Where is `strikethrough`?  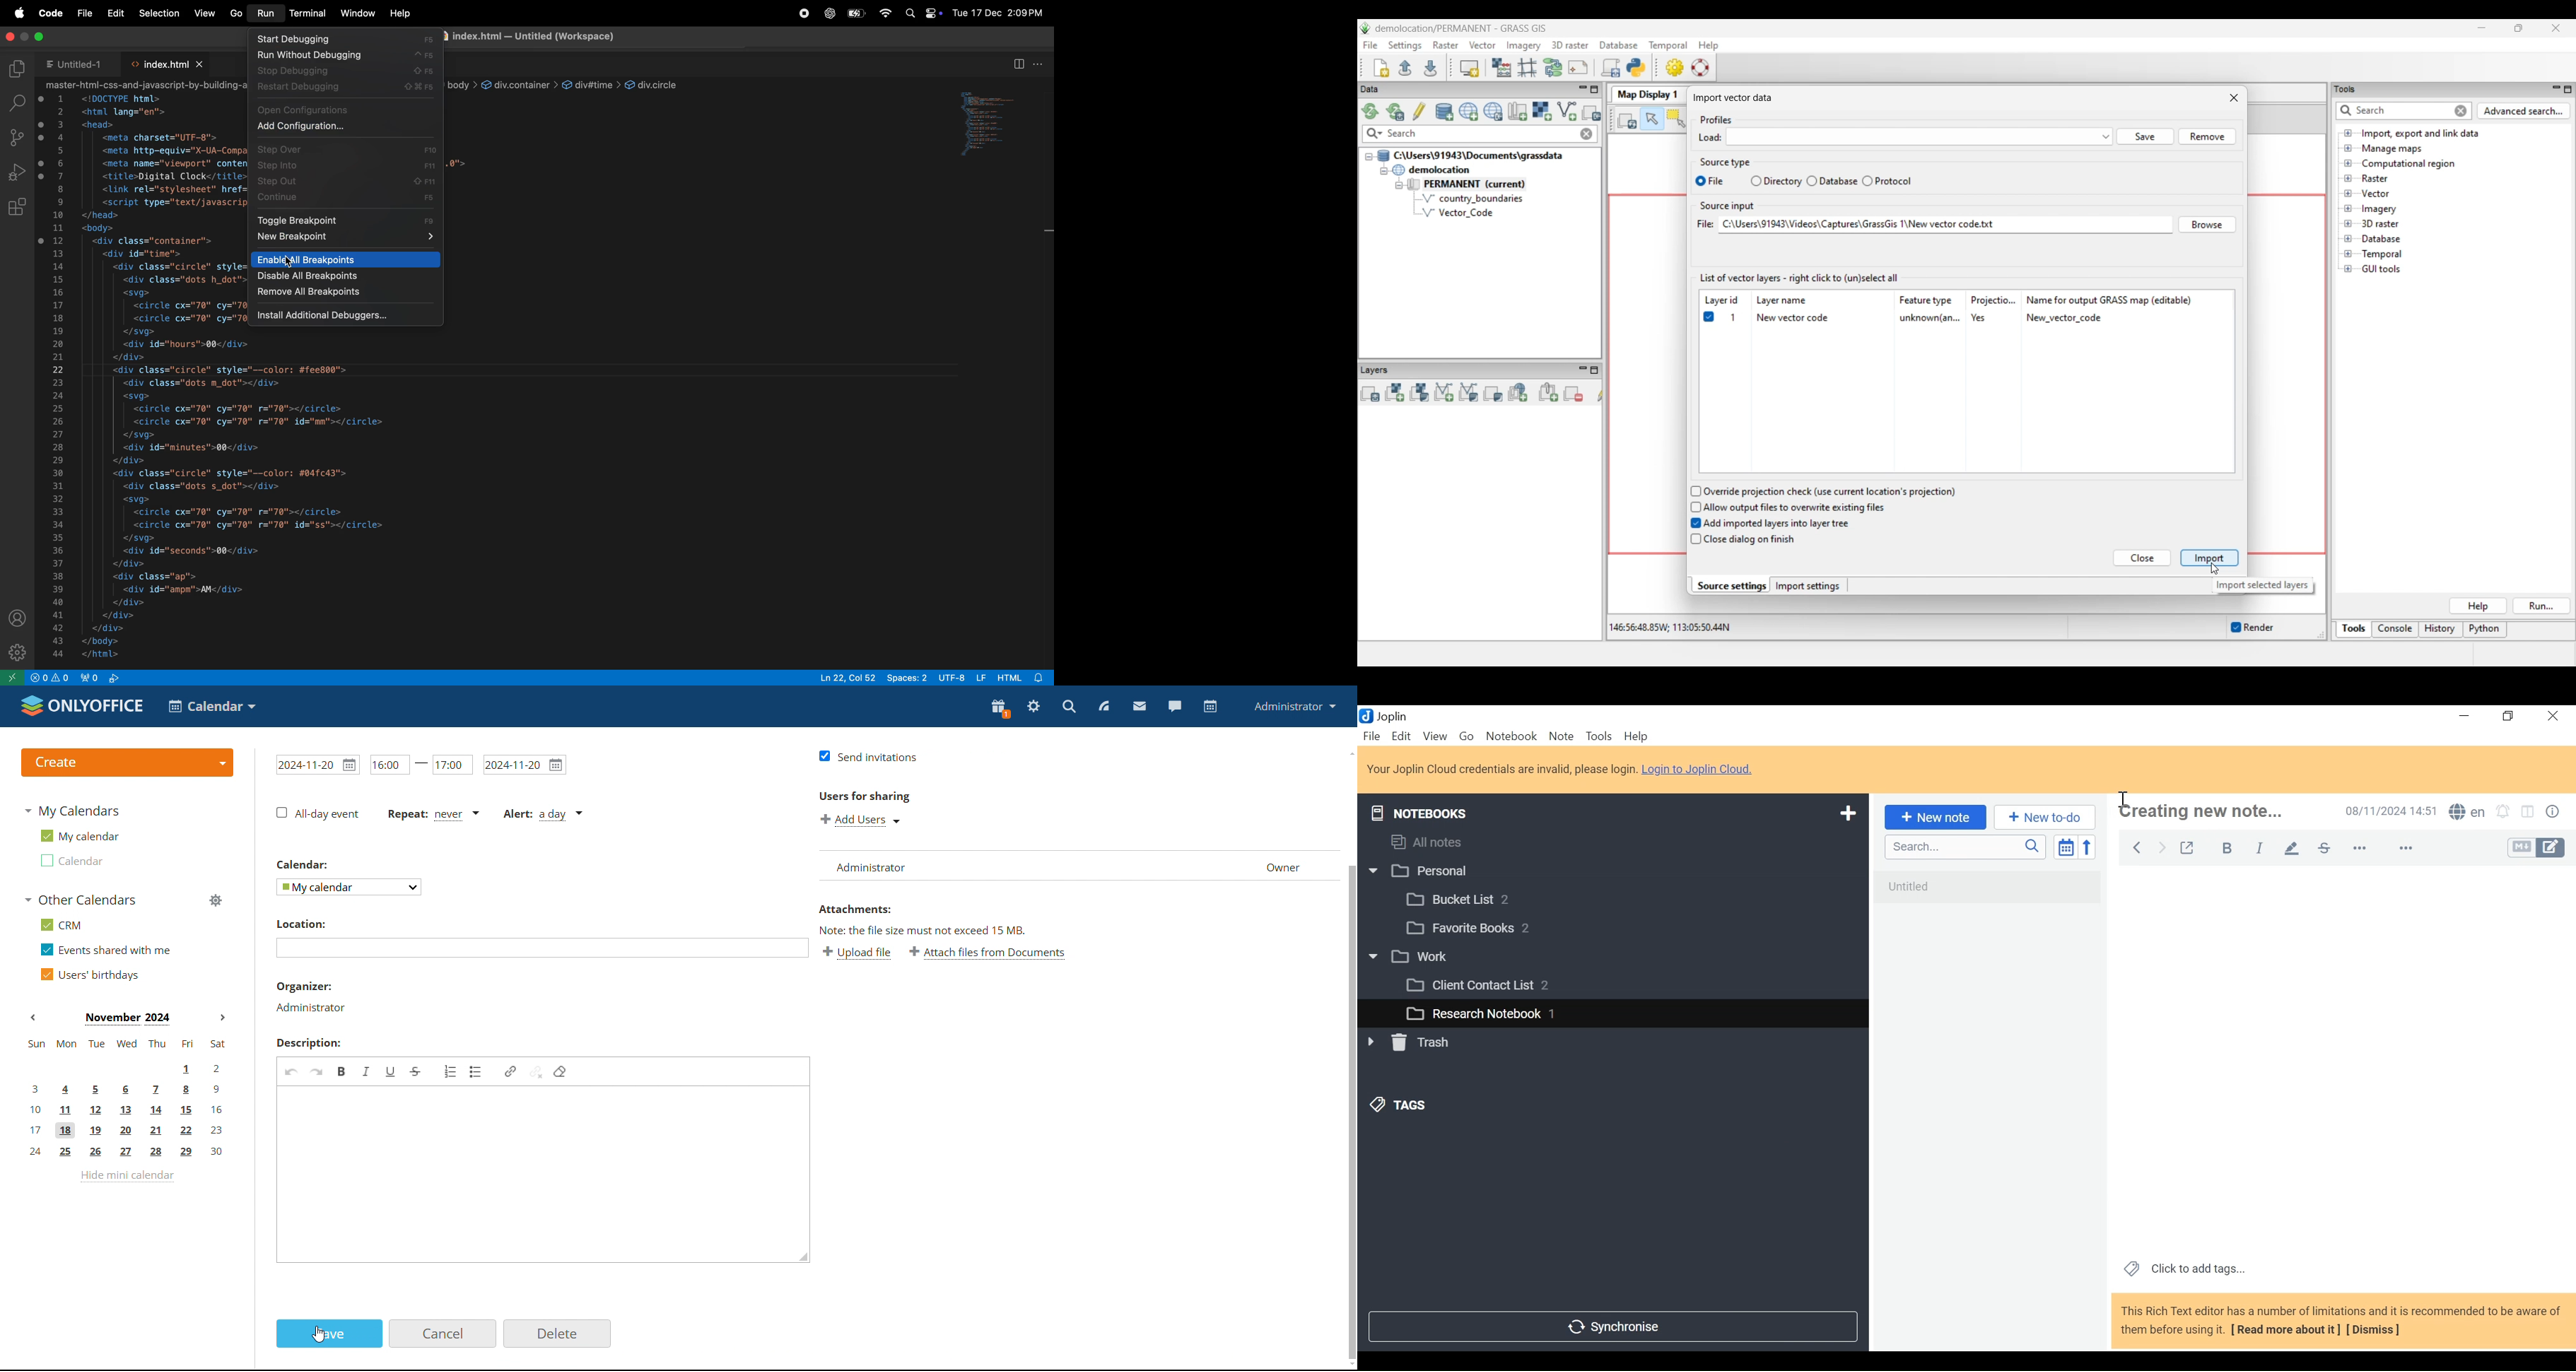 strikethrough is located at coordinates (2324, 847).